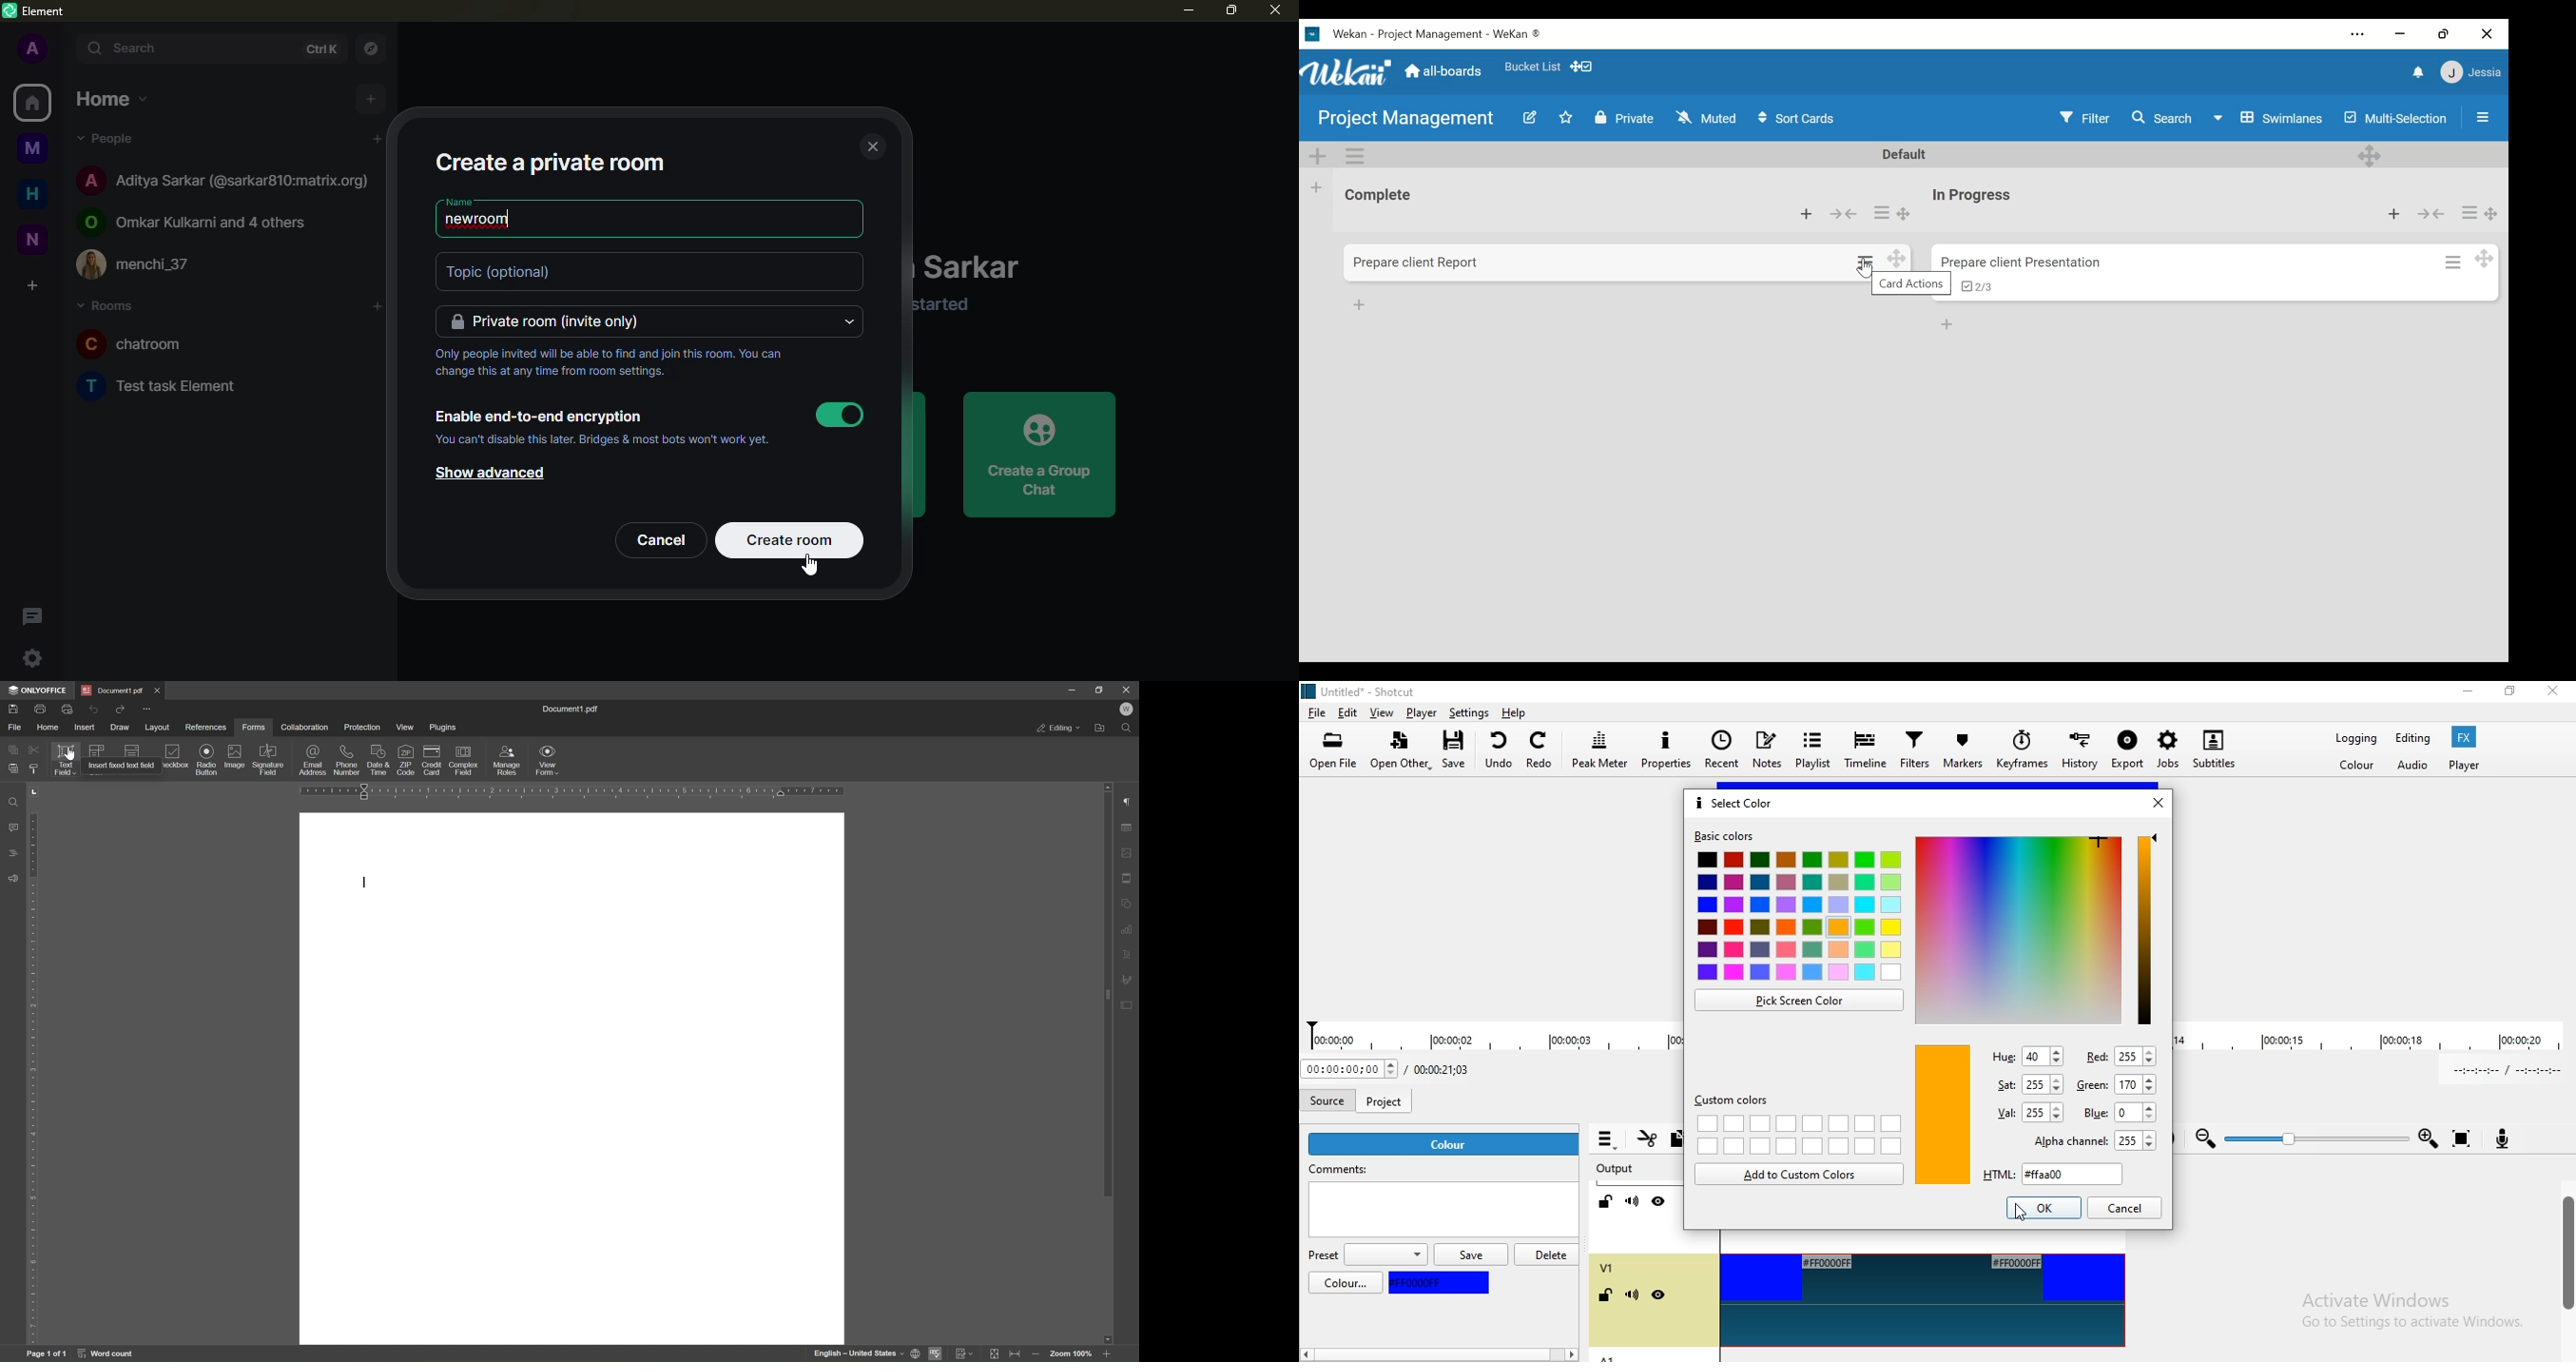 This screenshot has width=2576, height=1372. What do you see at coordinates (1607, 1140) in the screenshot?
I see `Timeline menu` at bounding box center [1607, 1140].